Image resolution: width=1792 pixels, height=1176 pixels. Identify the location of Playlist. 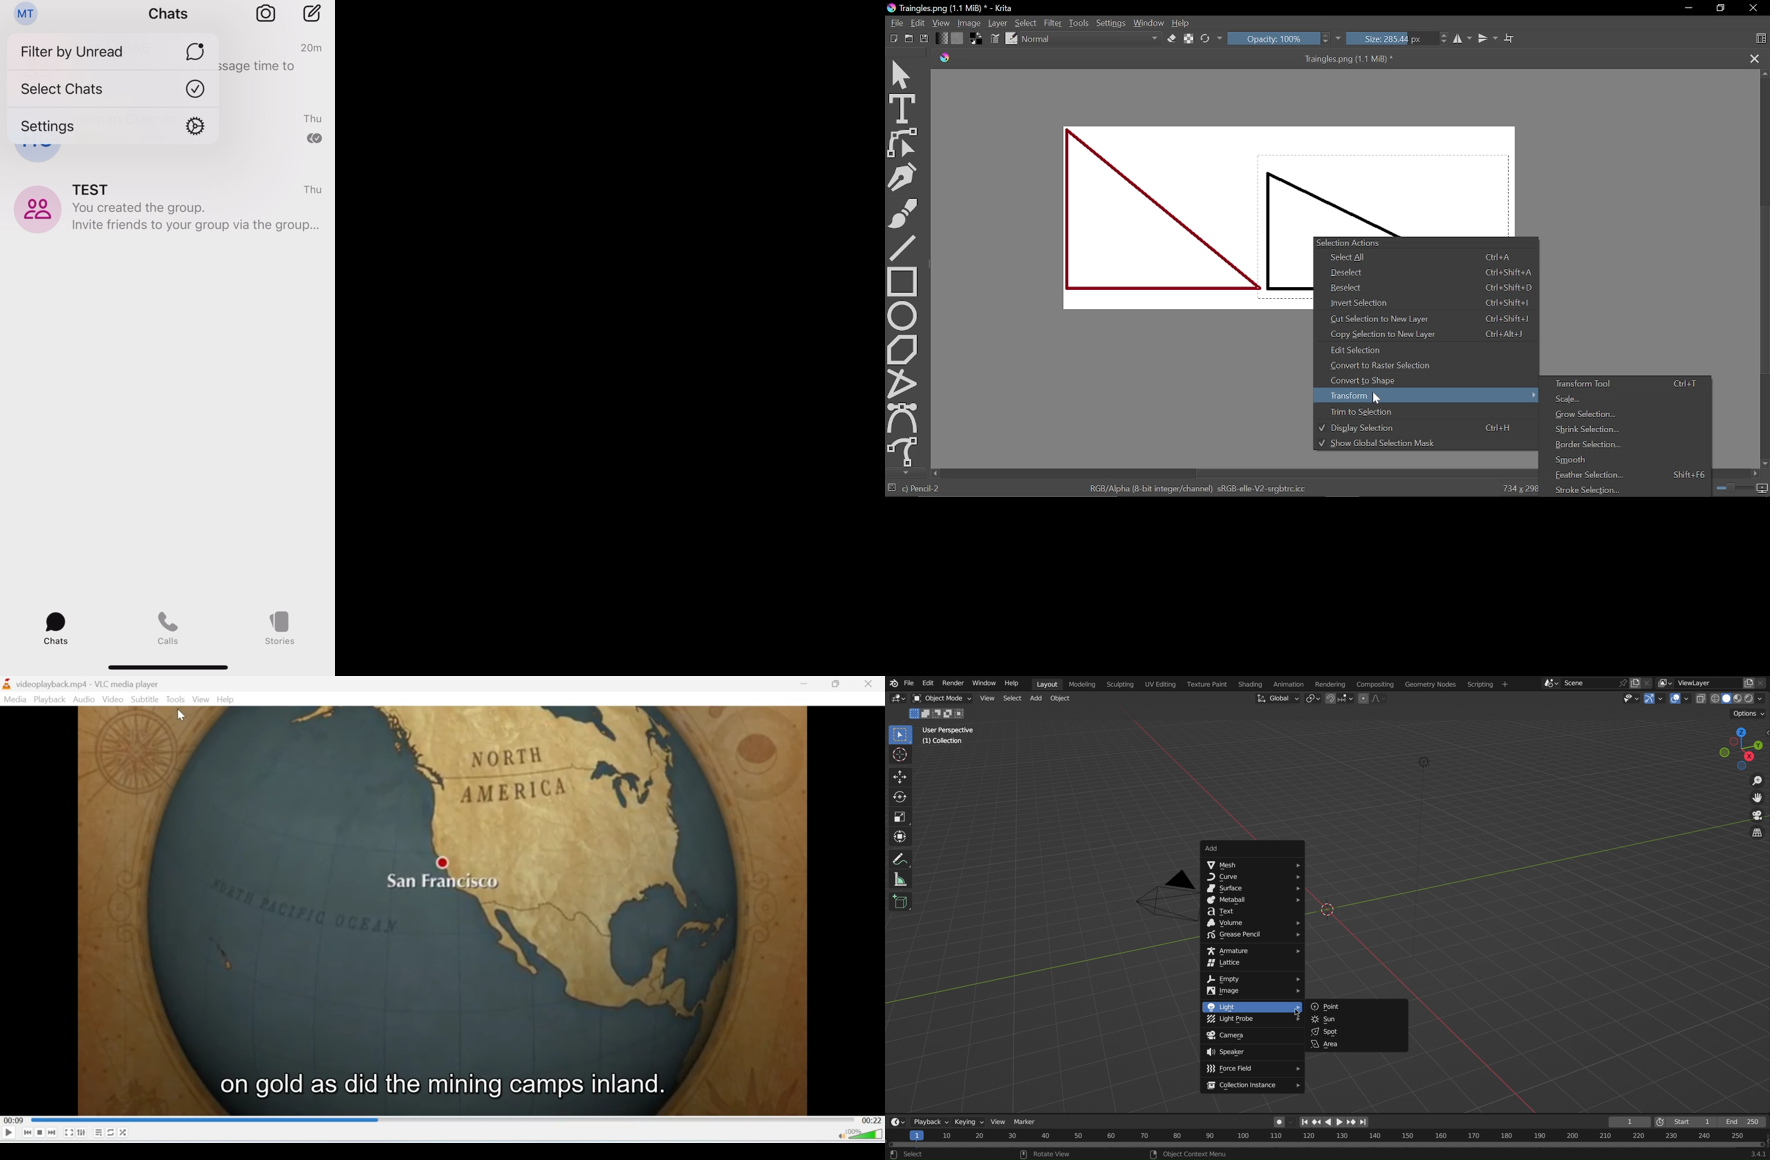
(98, 1132).